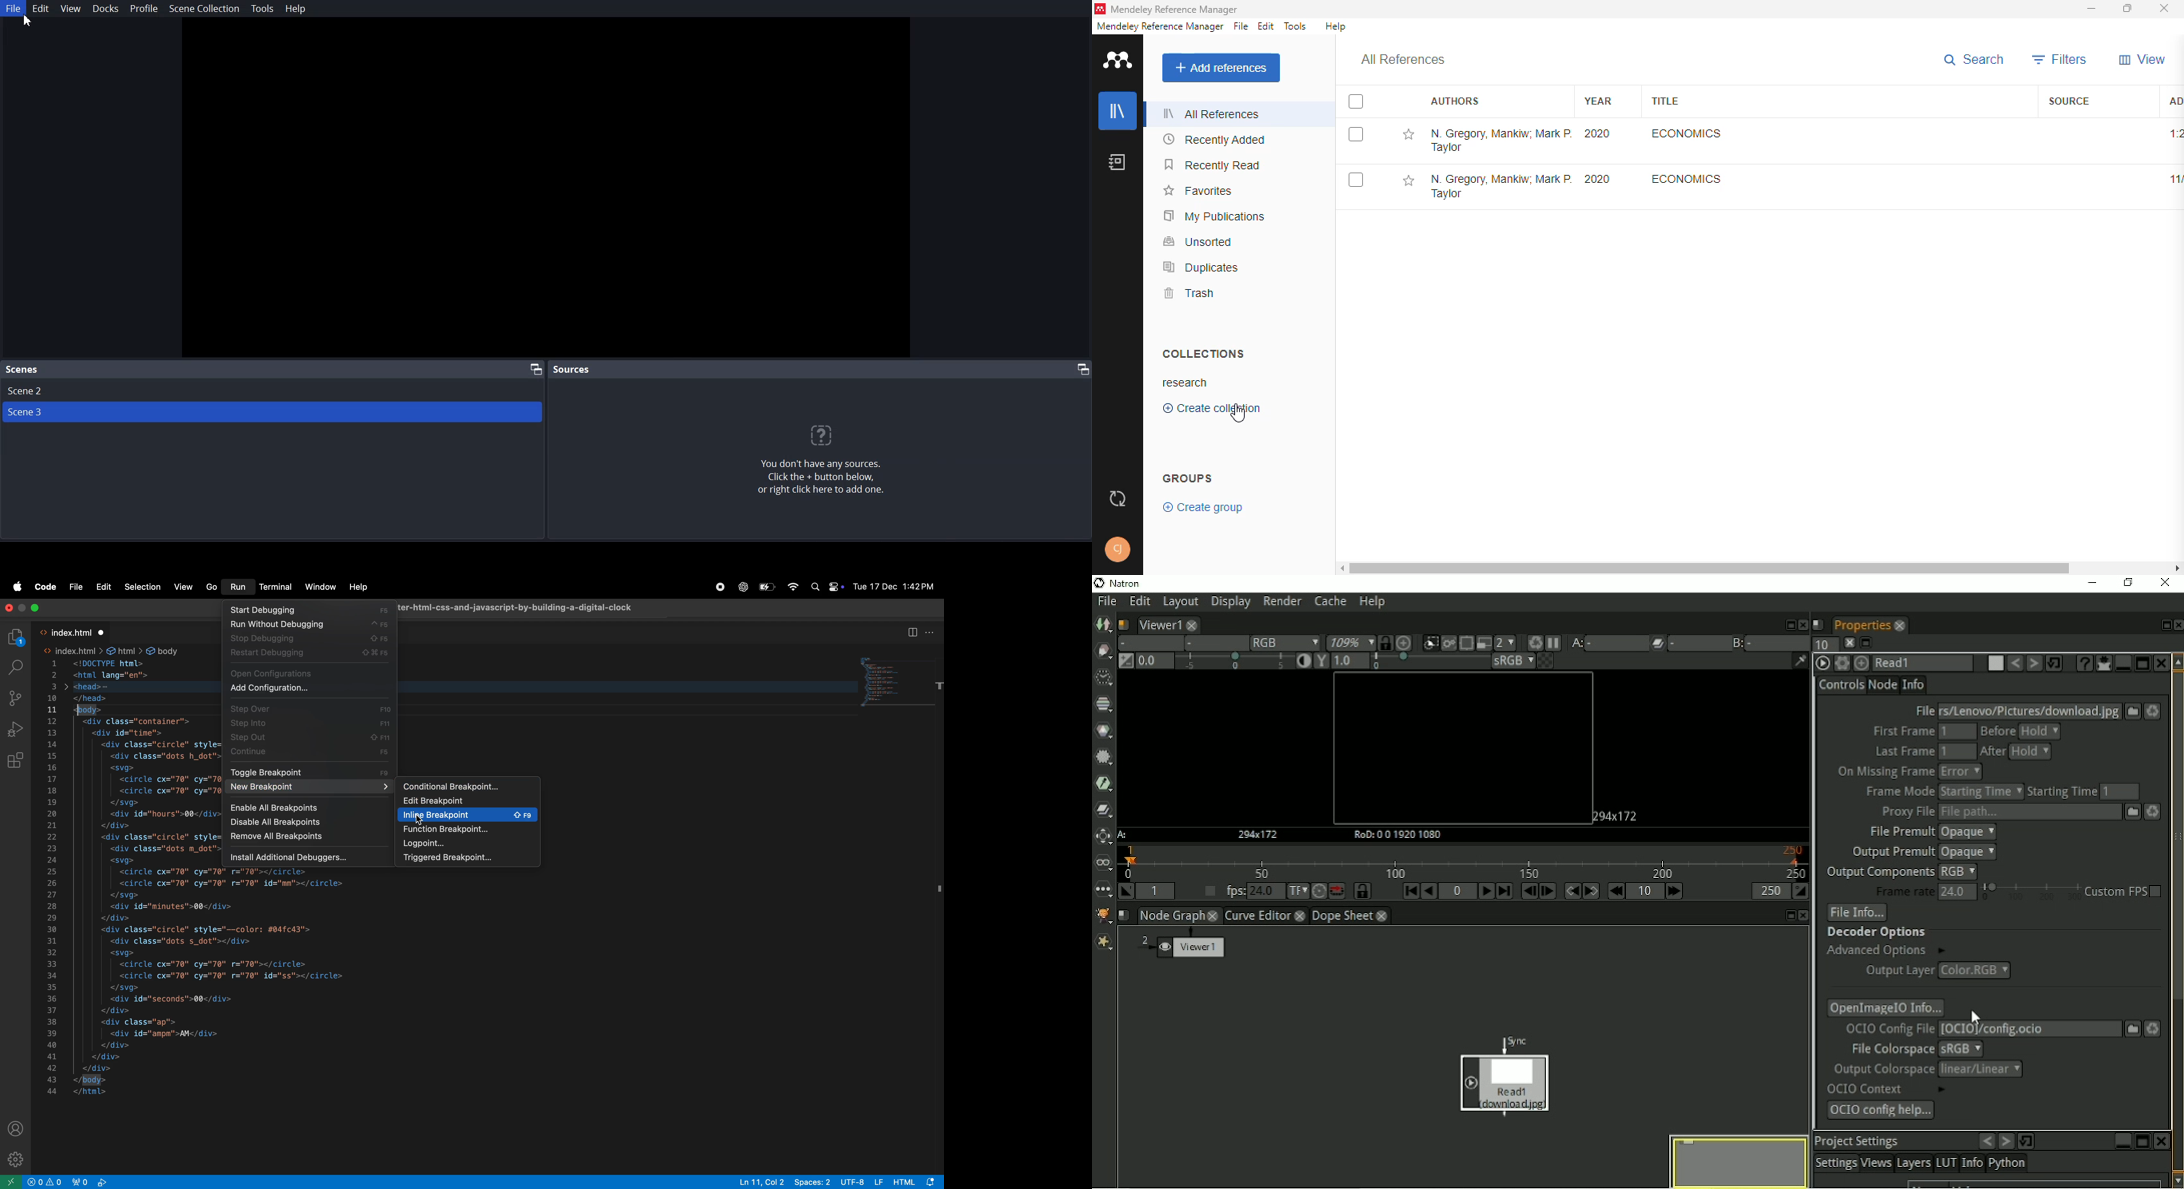 Image resolution: width=2184 pixels, height=1204 pixels. I want to click on add this reference to favorites, so click(1408, 181).